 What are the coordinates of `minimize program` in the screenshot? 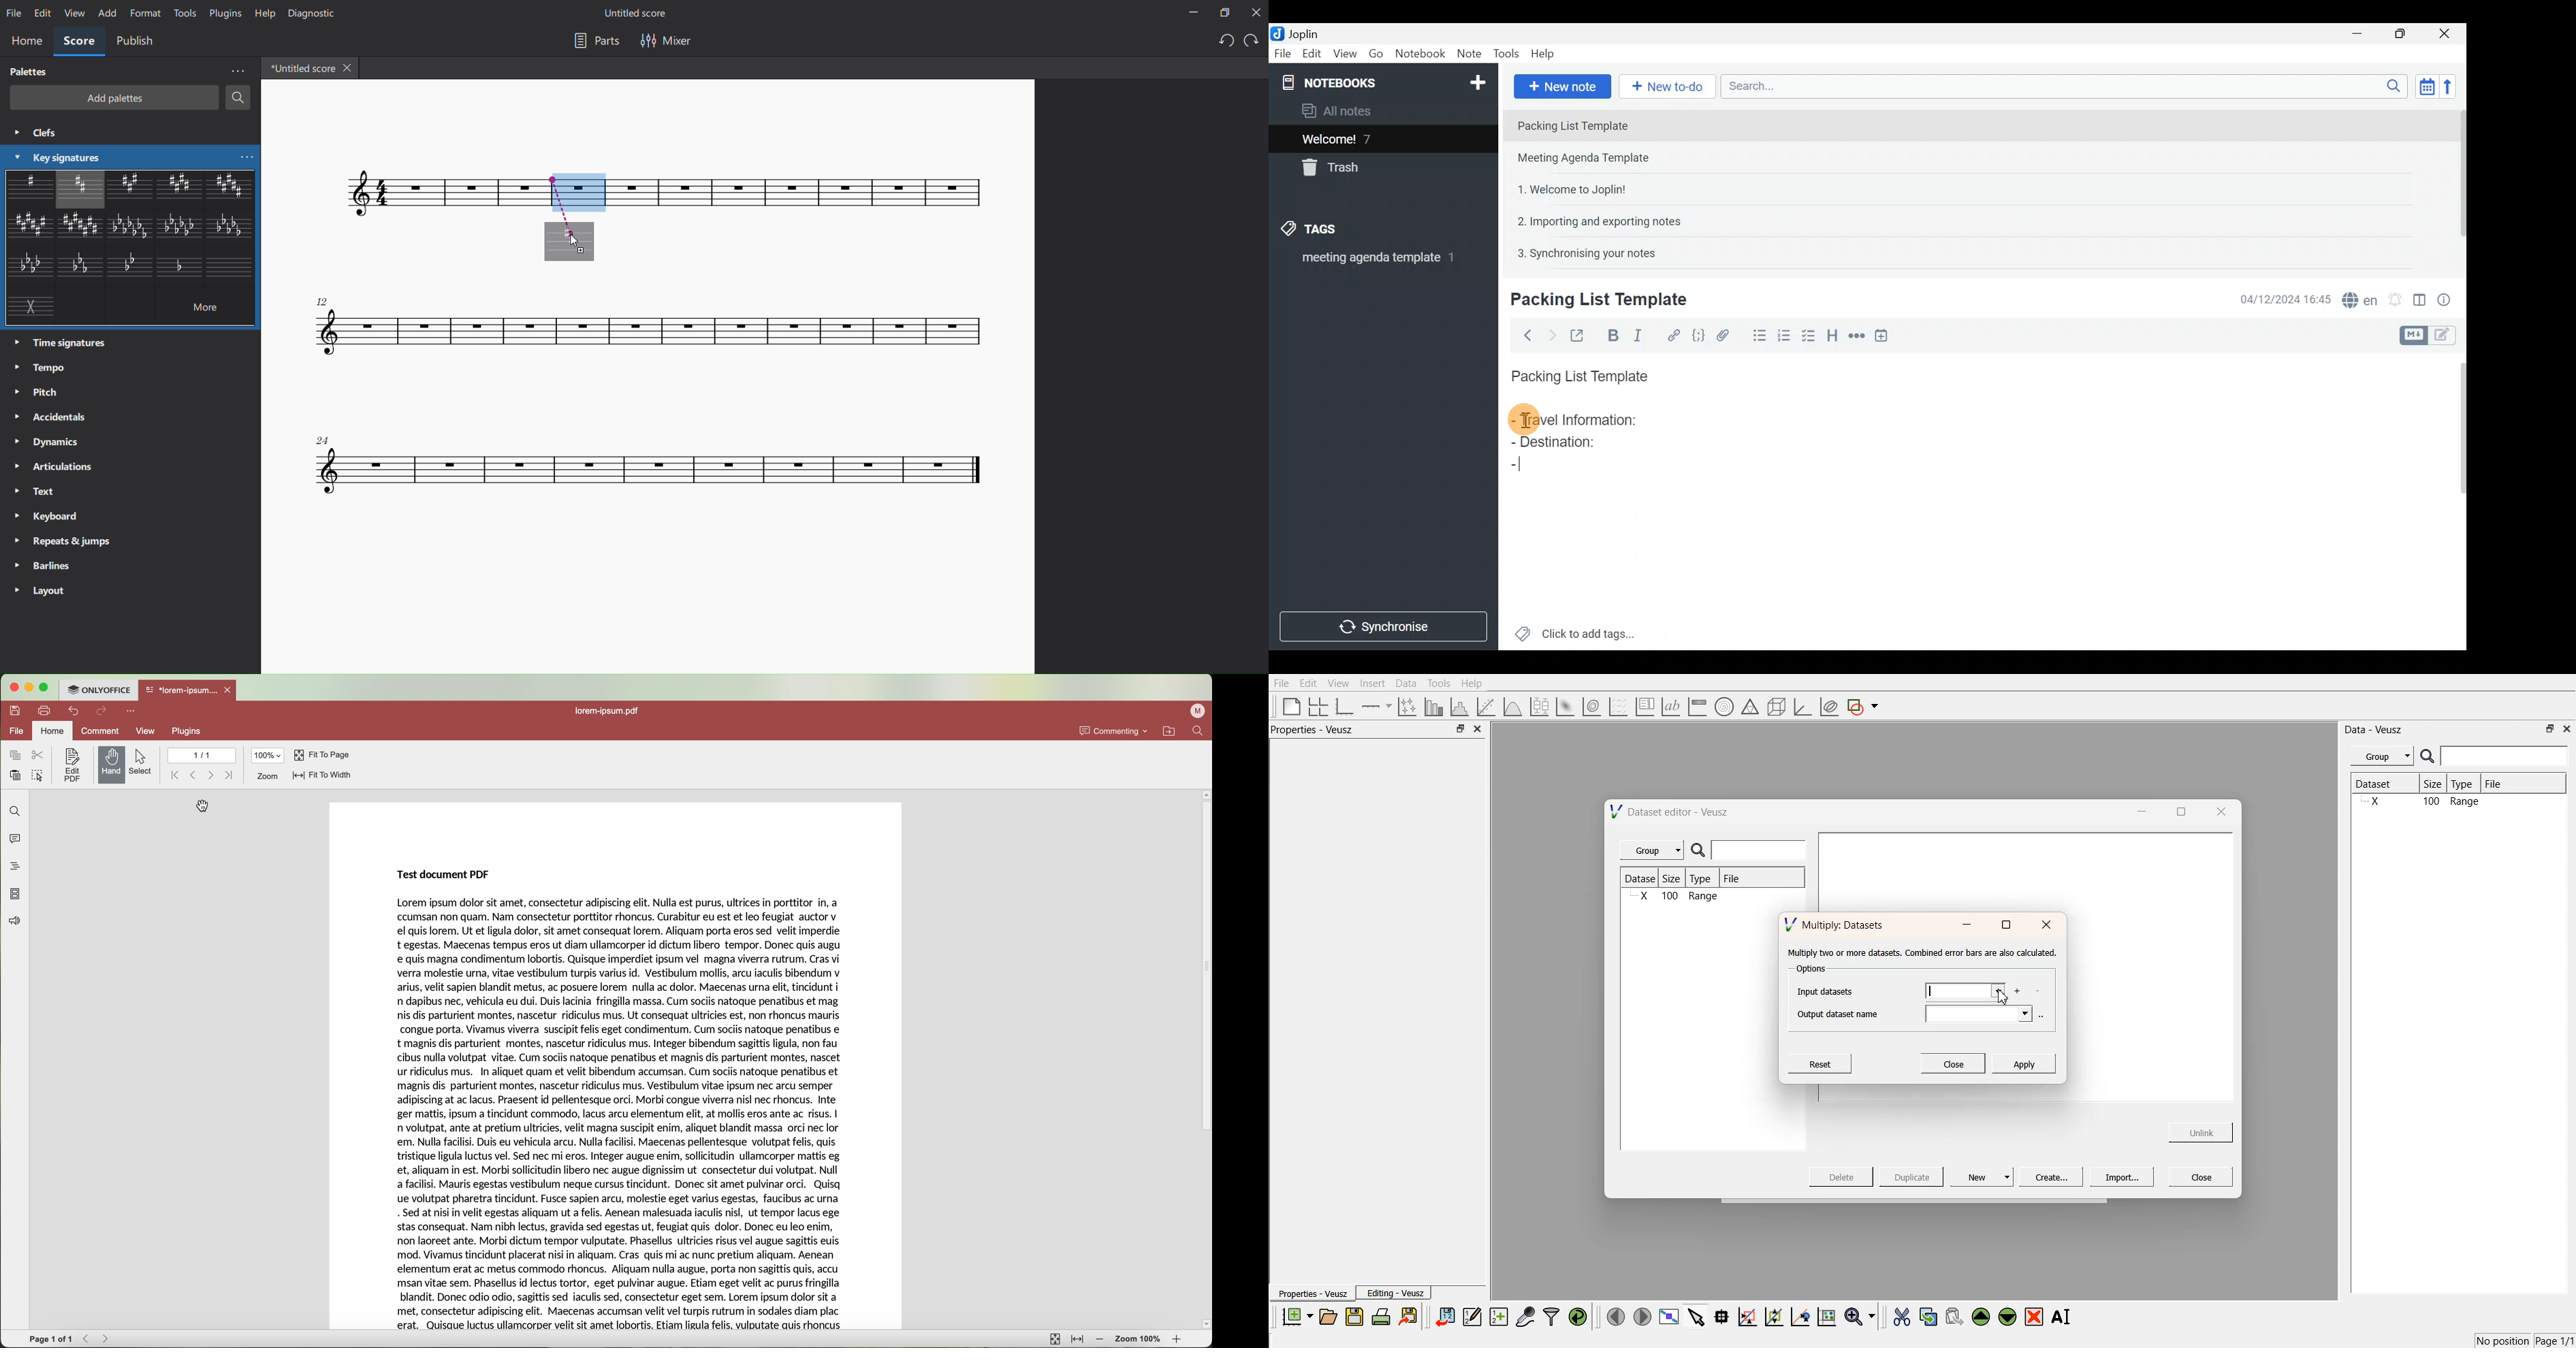 It's located at (27, 687).